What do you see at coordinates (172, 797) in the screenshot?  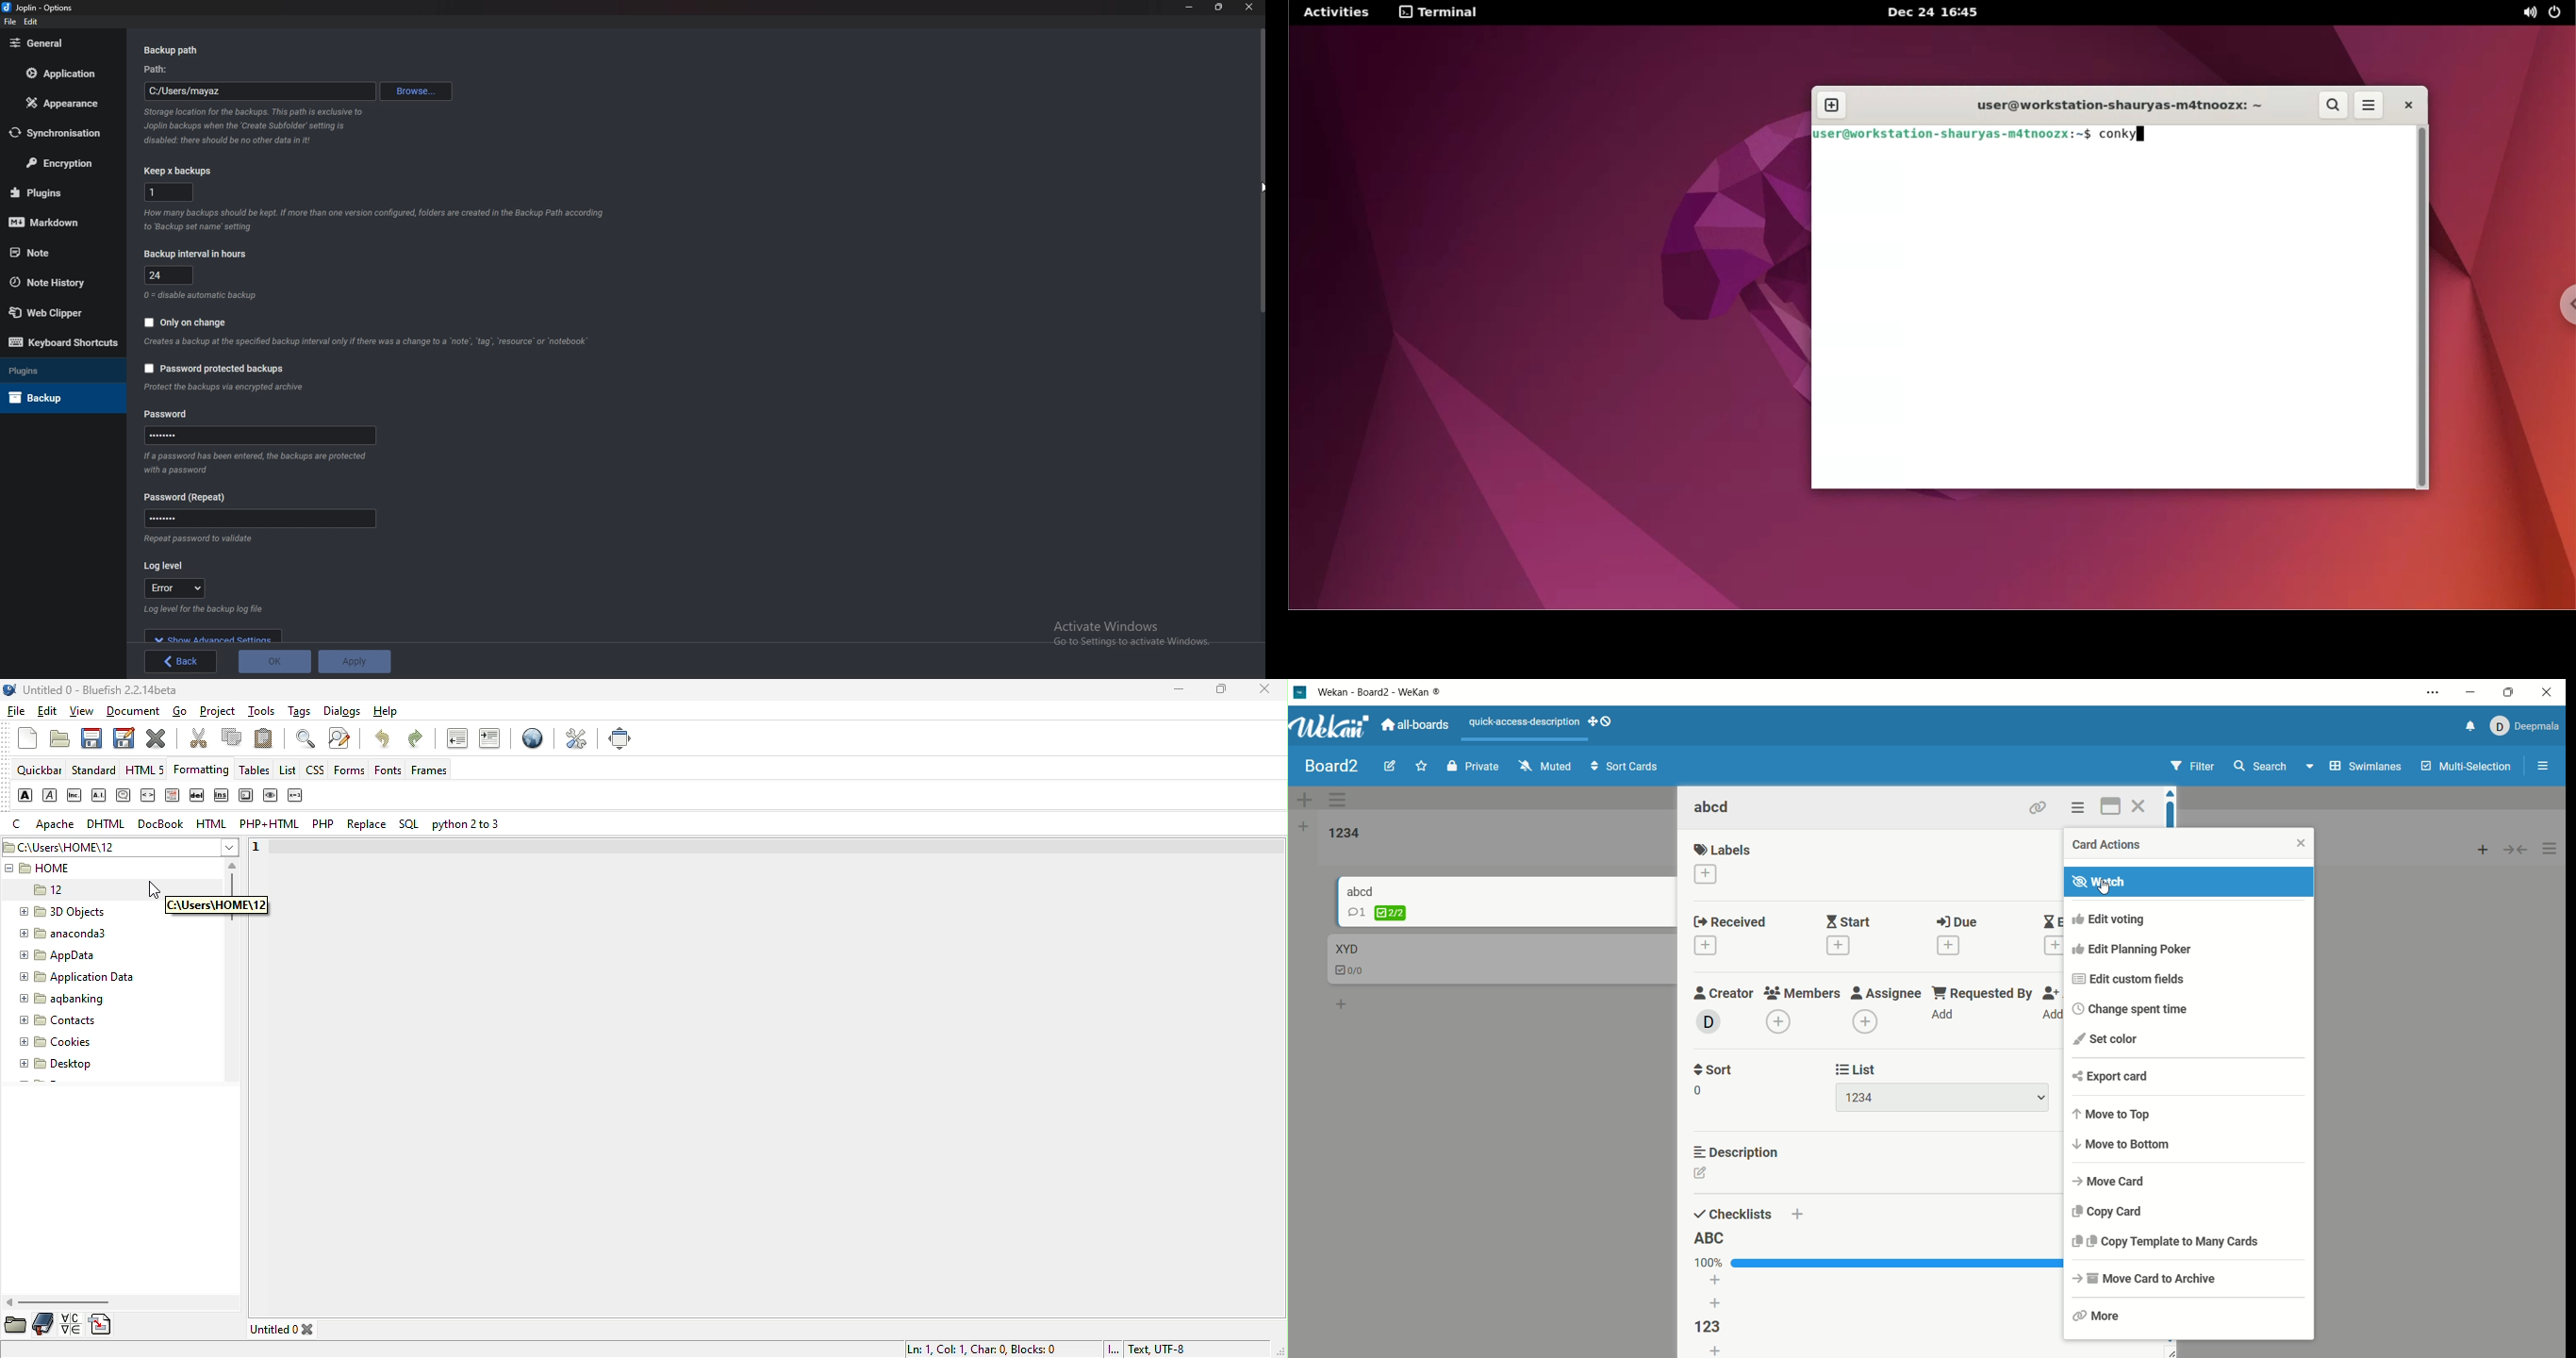 I see `definition` at bounding box center [172, 797].